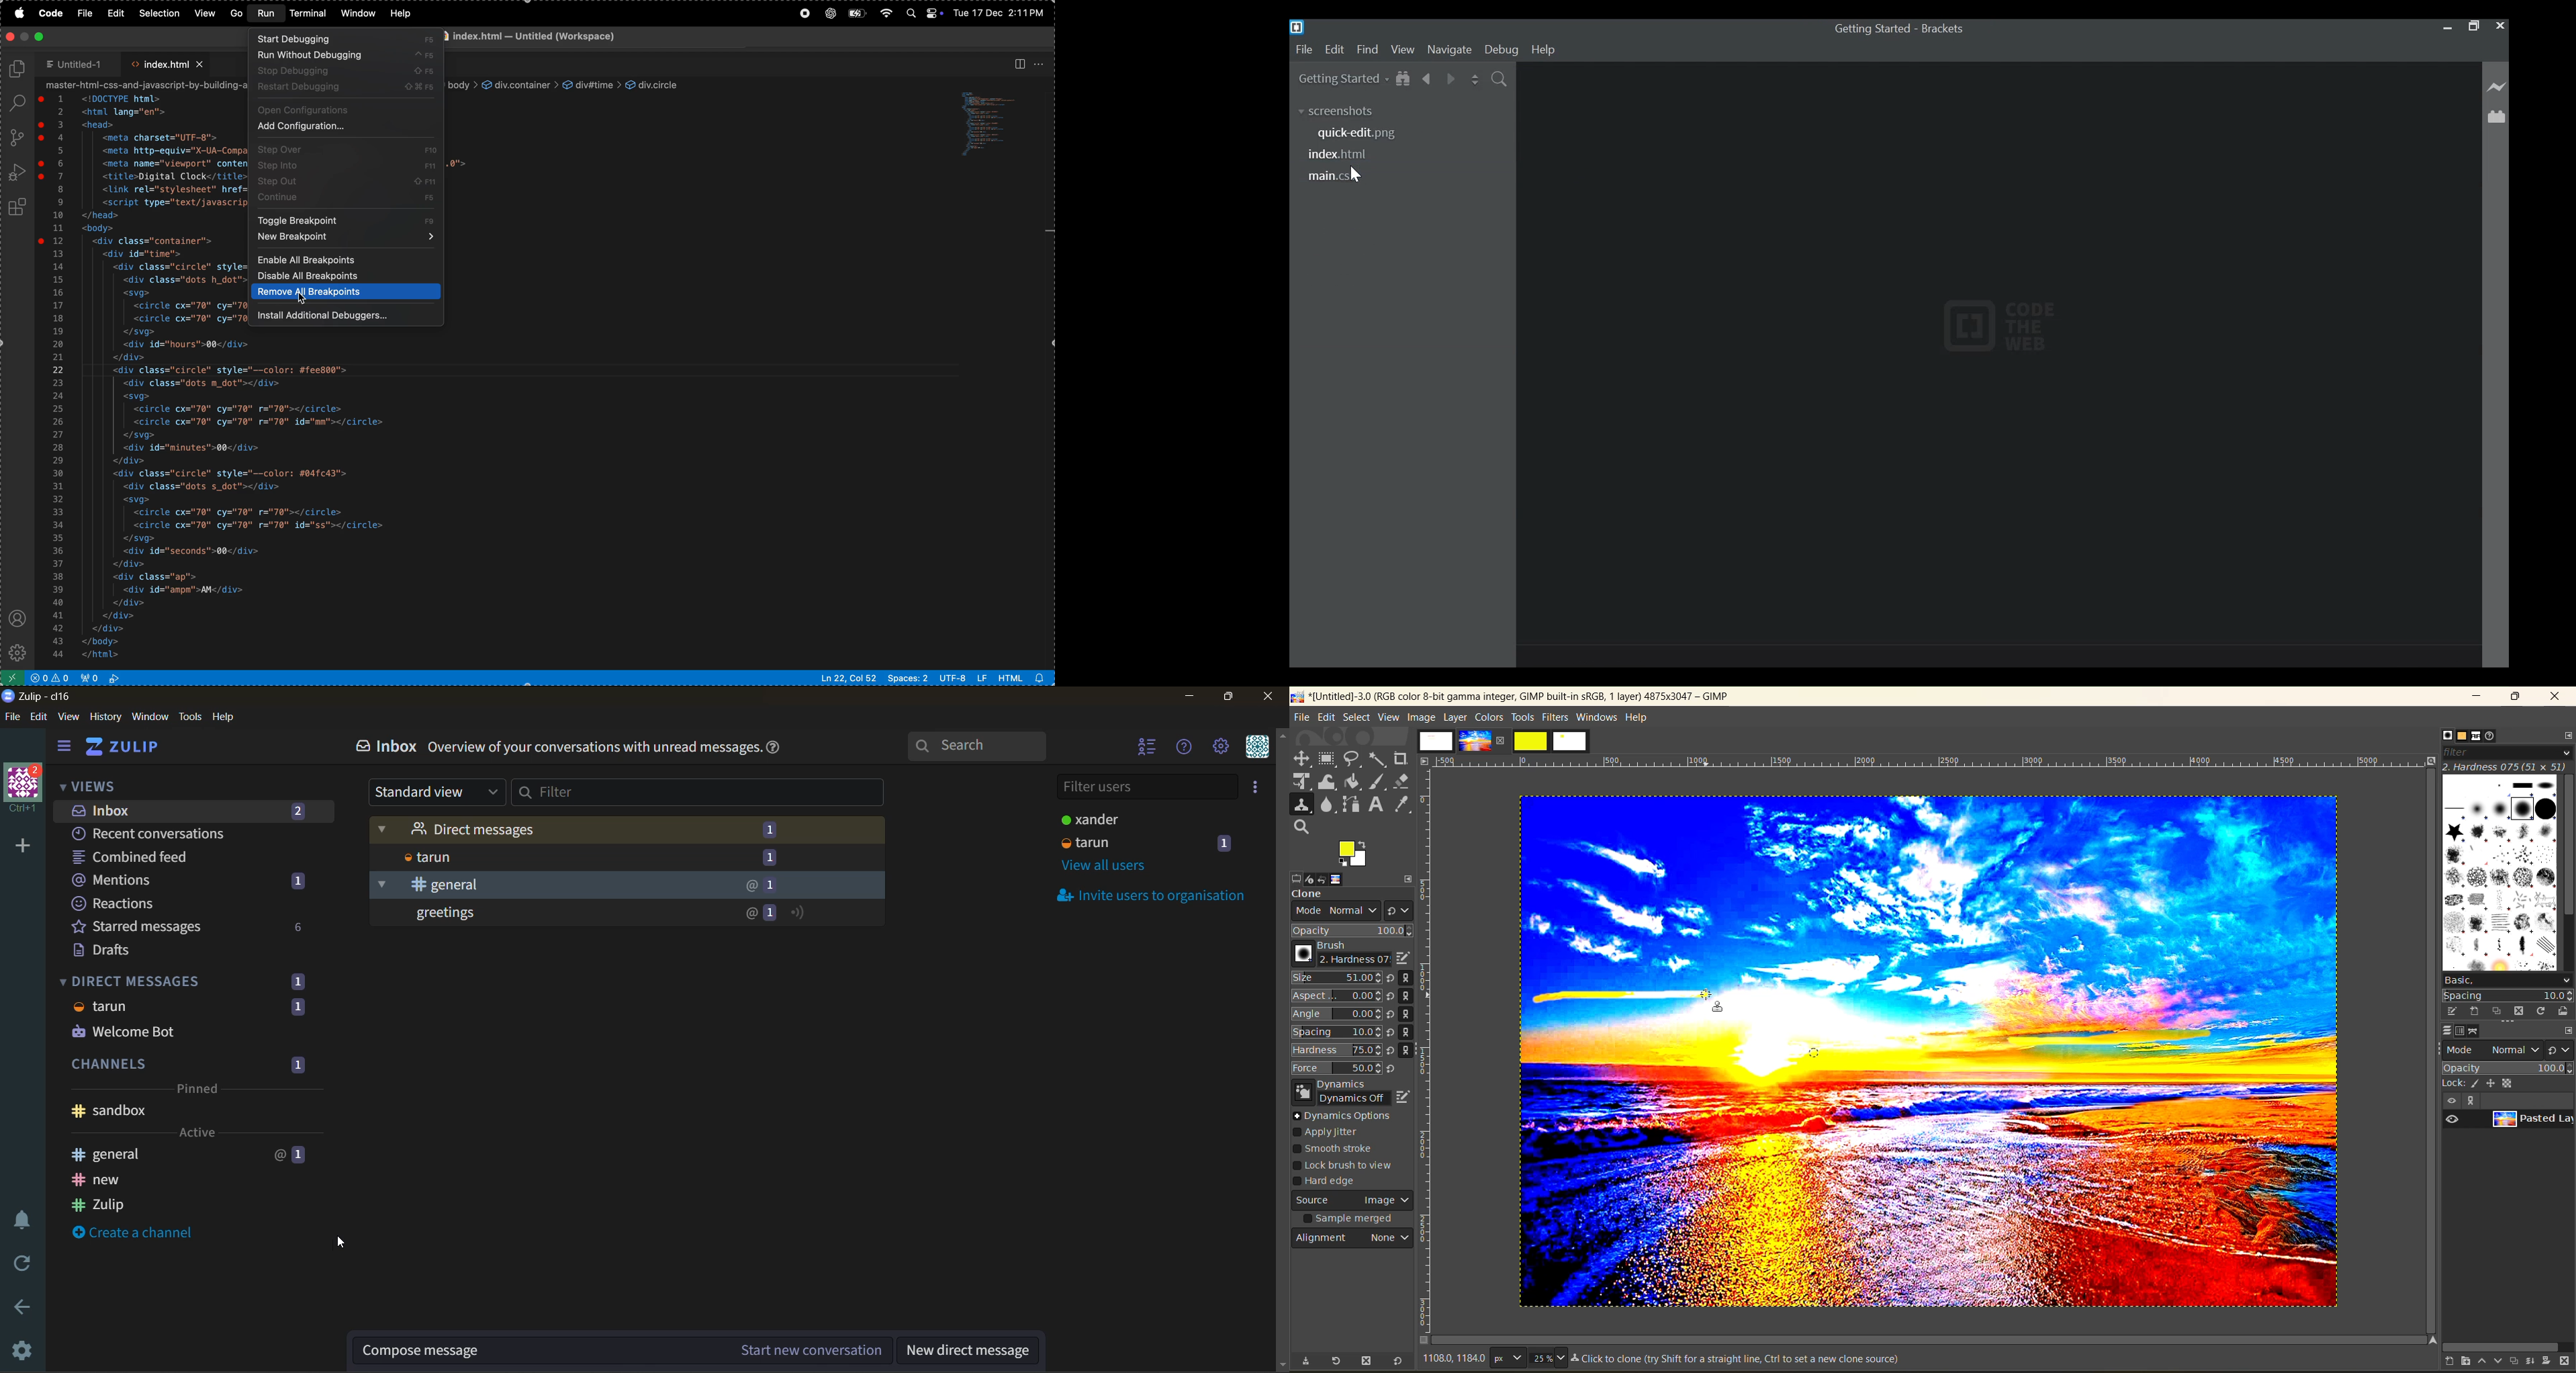  What do you see at coordinates (174, 1034) in the screenshot?
I see `Welcome Bot` at bounding box center [174, 1034].